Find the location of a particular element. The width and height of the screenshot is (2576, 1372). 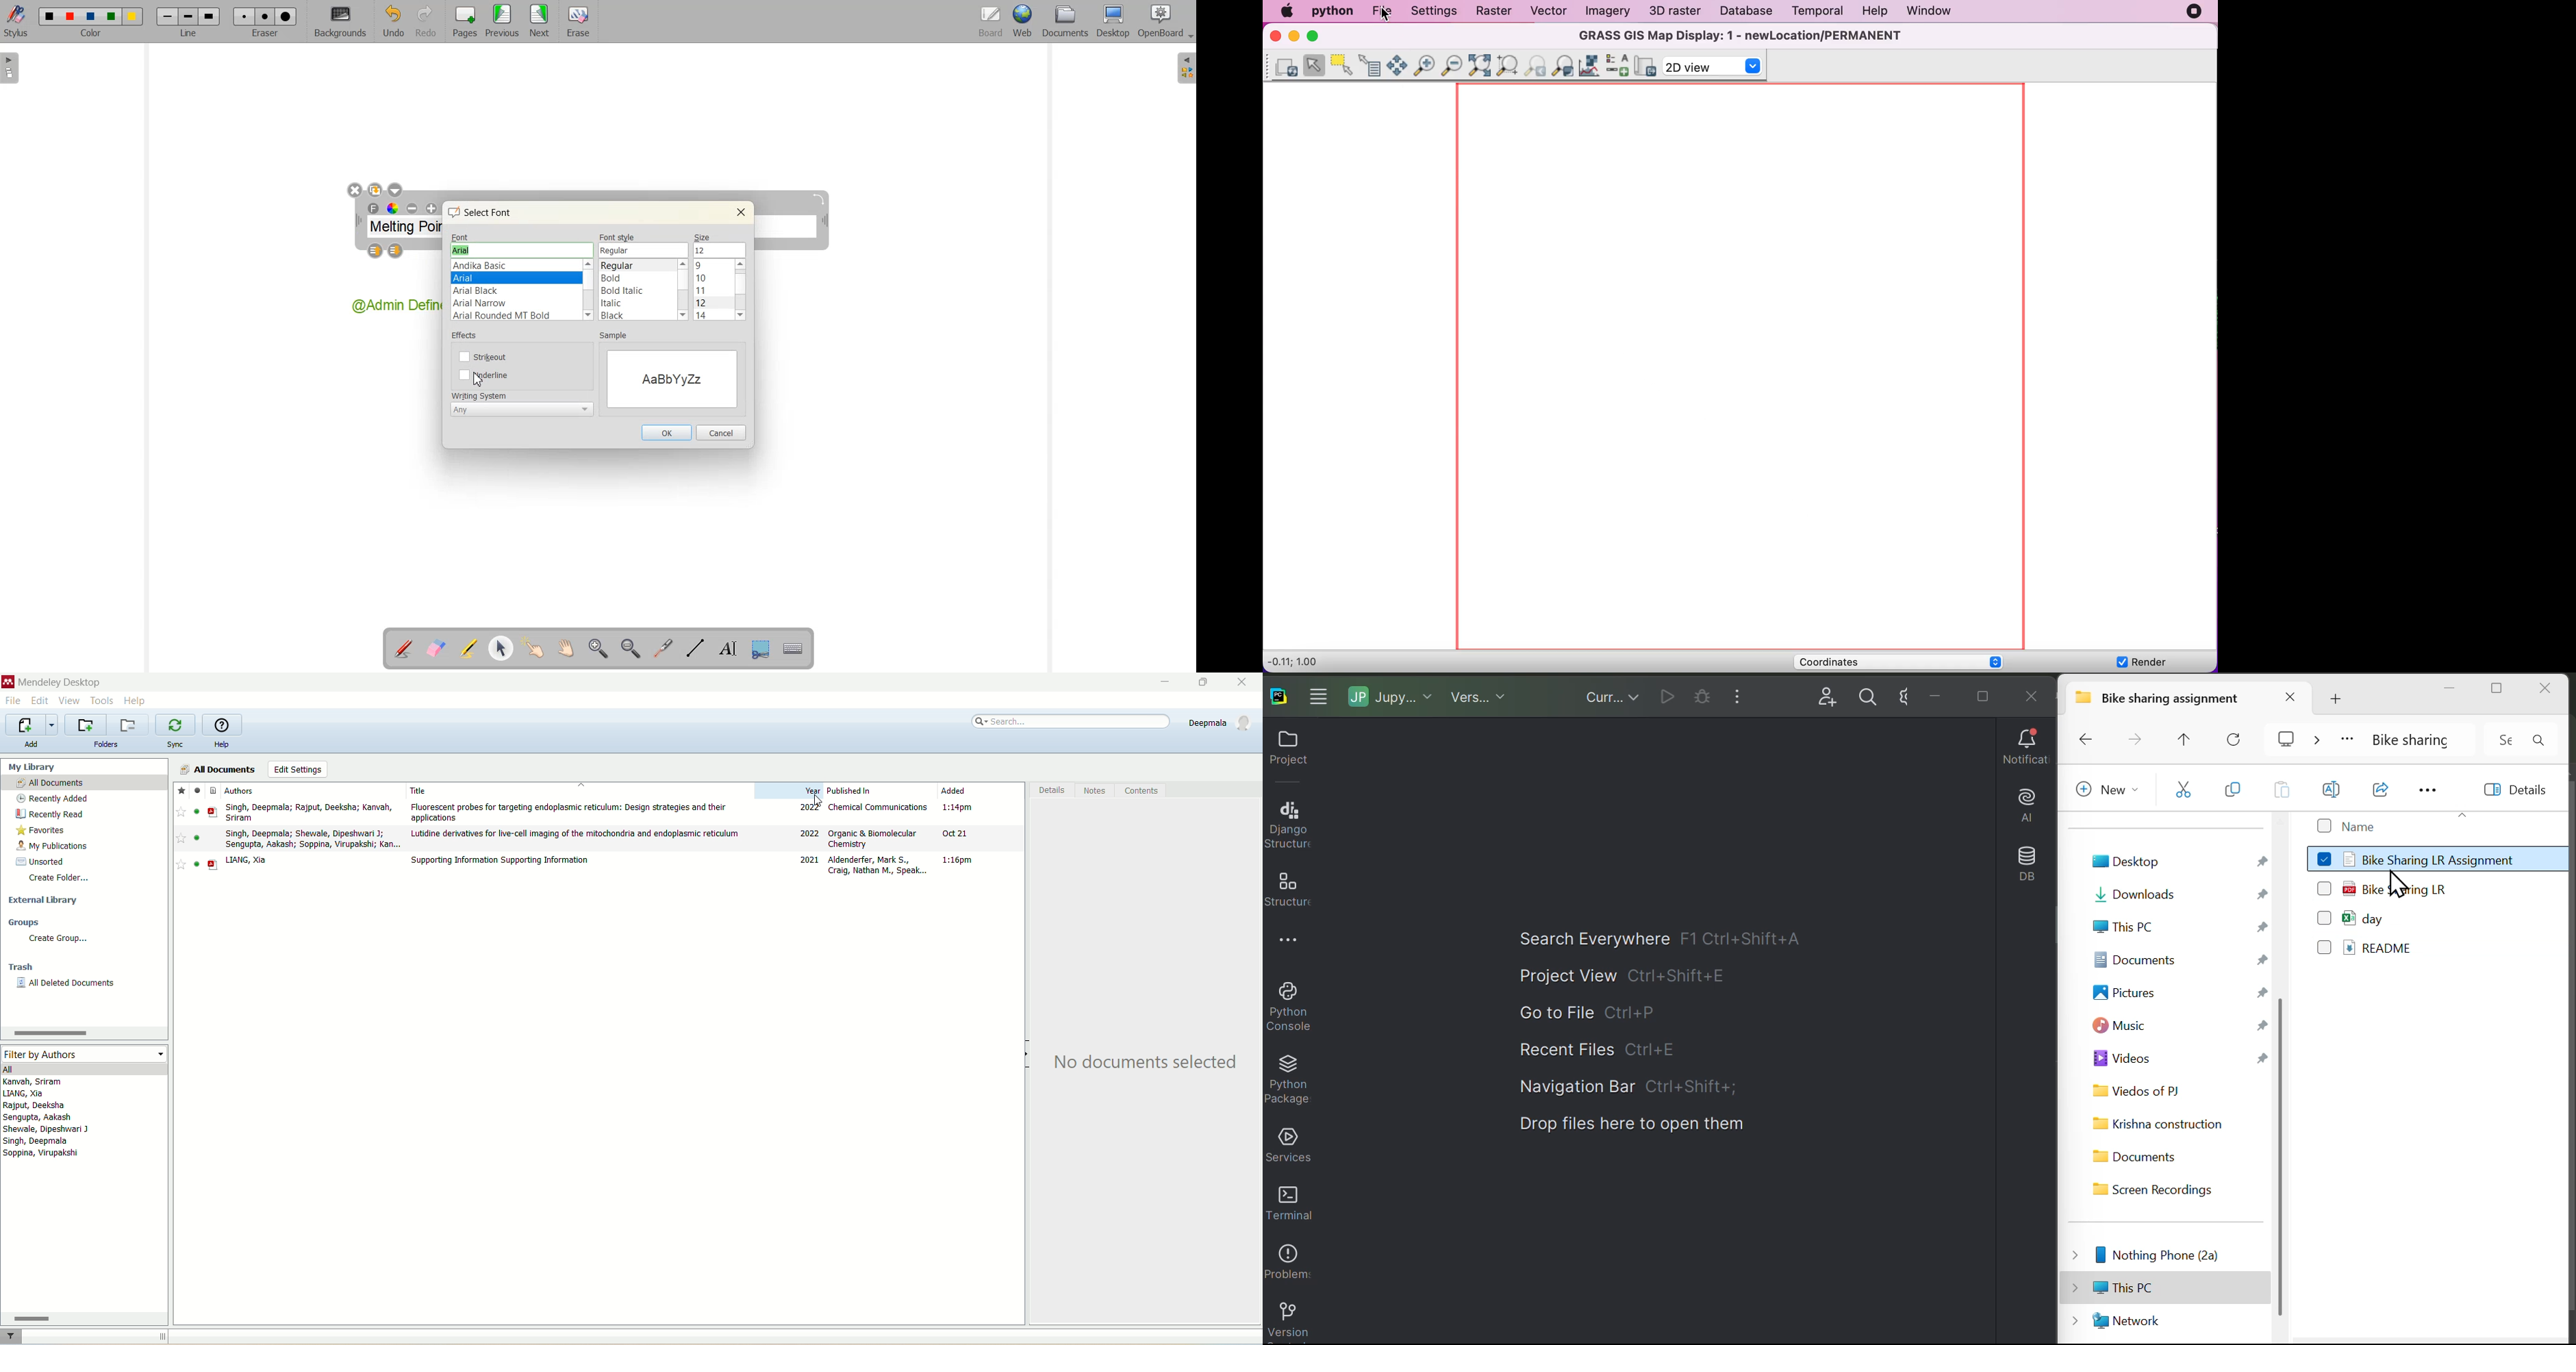

mendeley desktop is located at coordinates (61, 683).